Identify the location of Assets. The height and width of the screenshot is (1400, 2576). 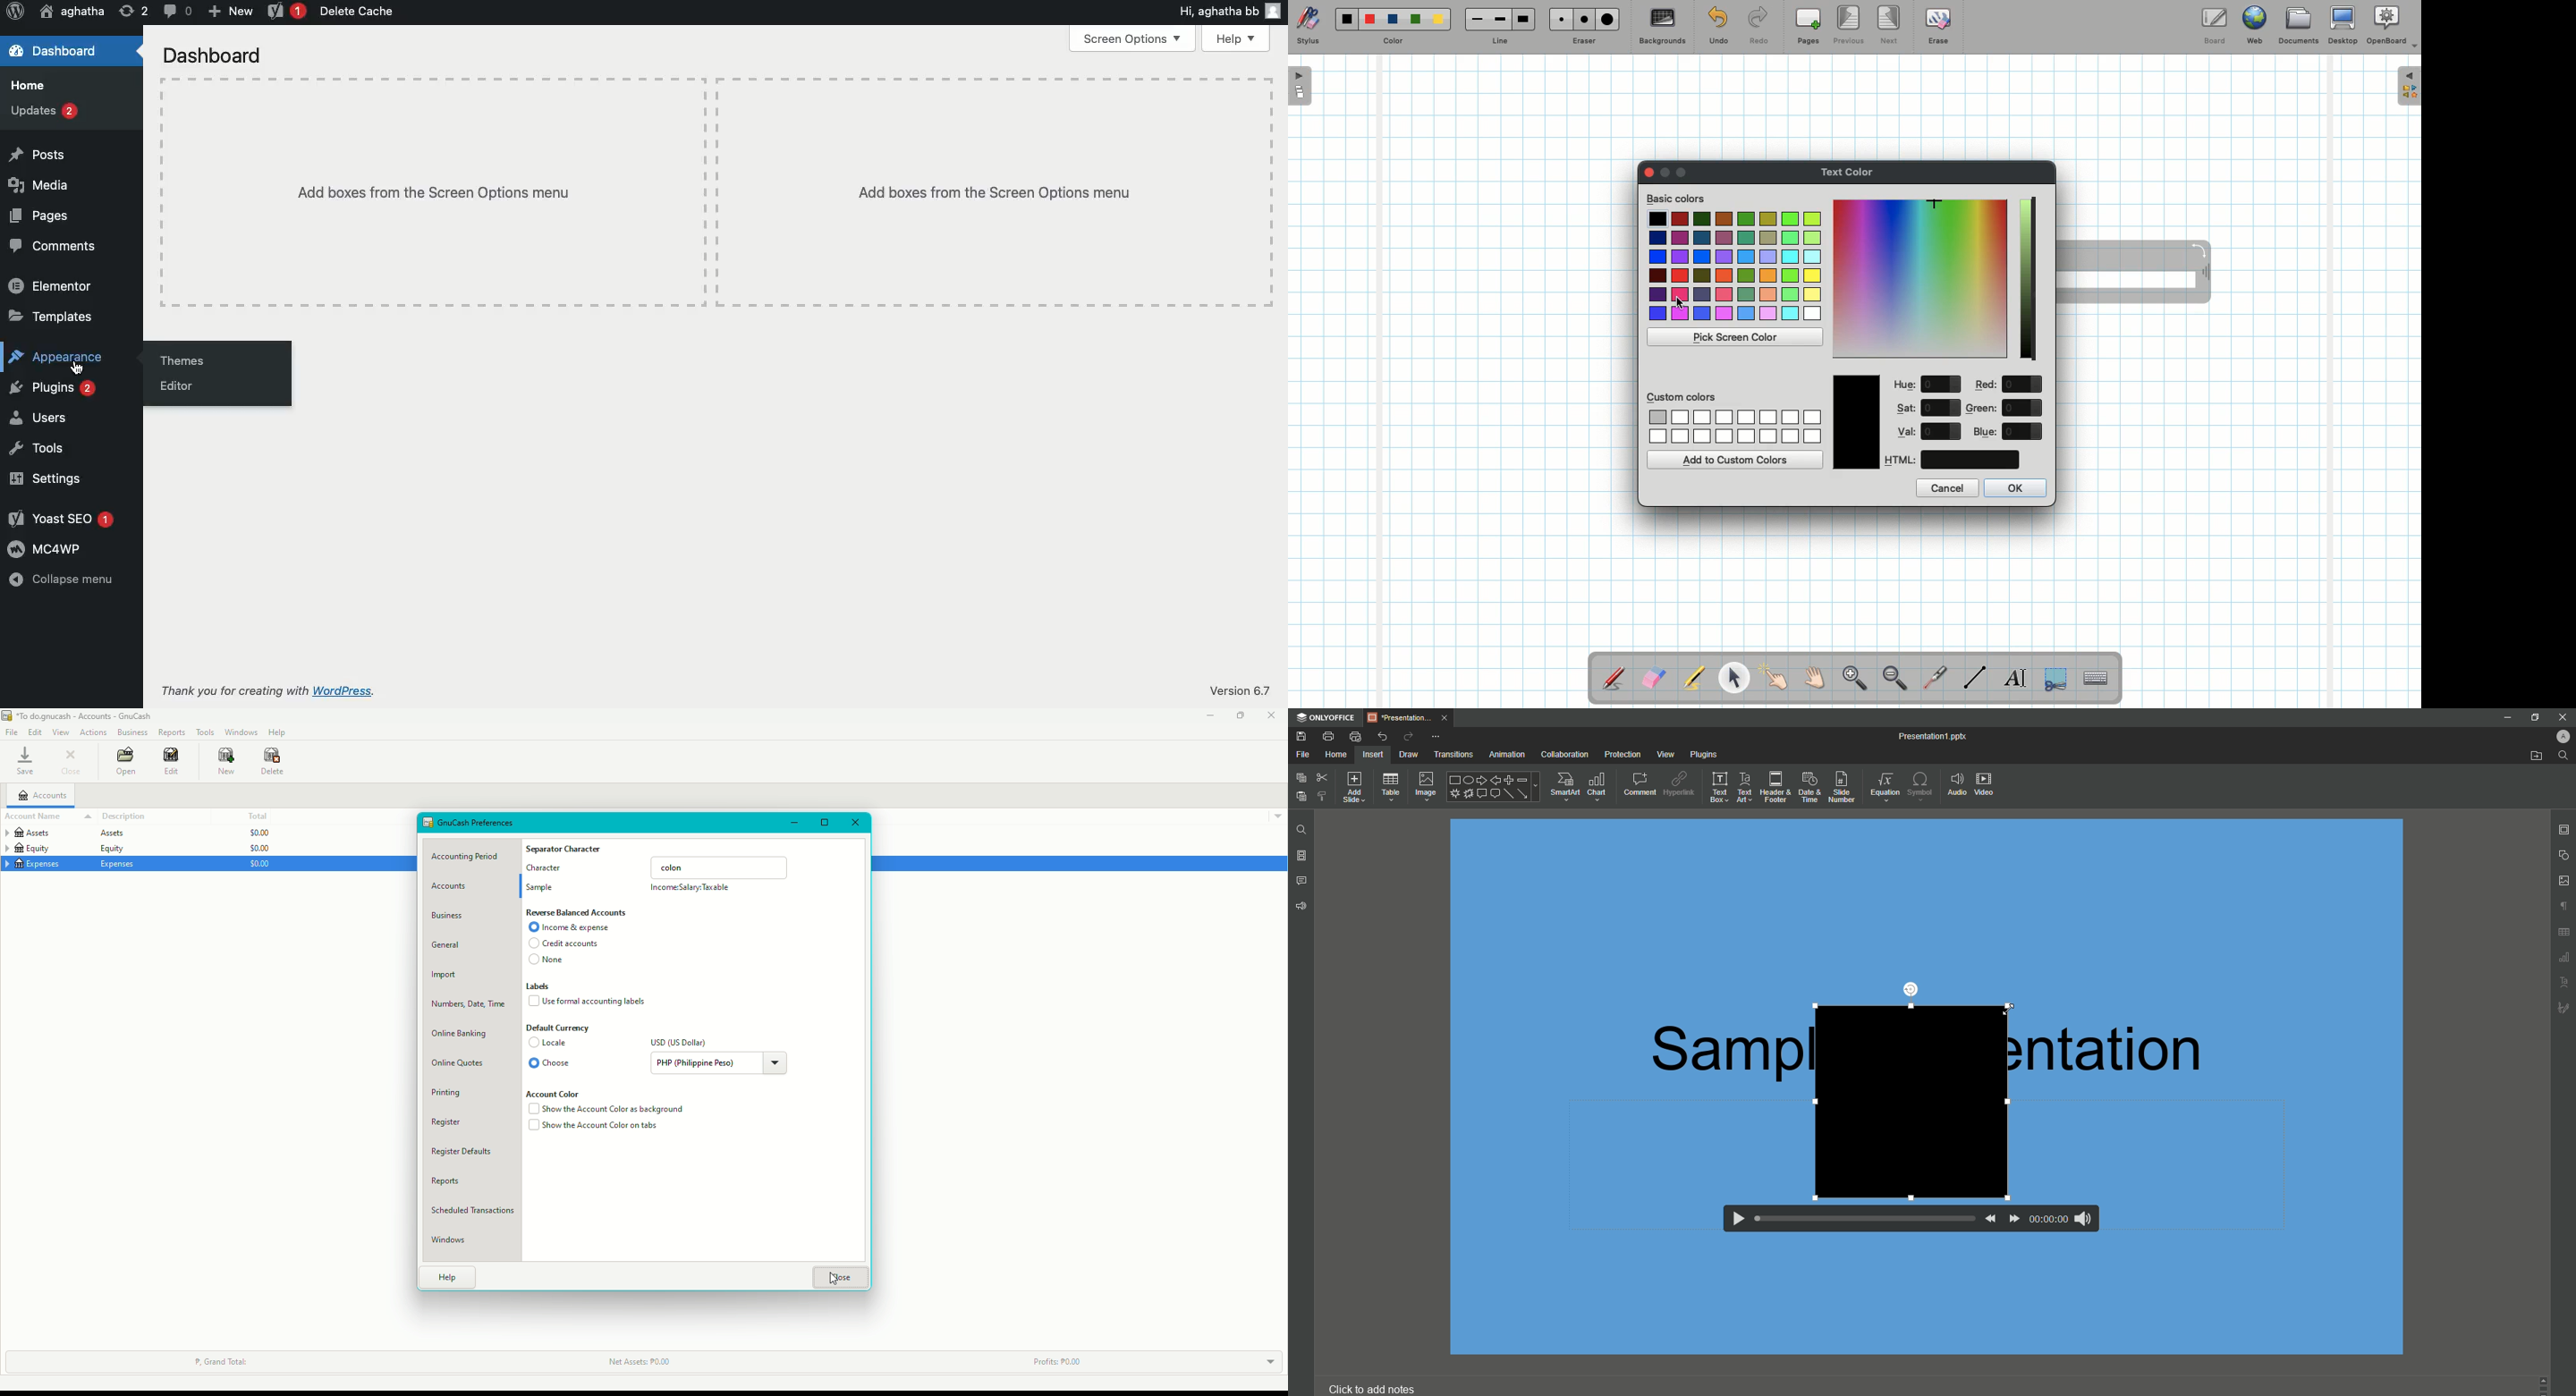
(63, 835).